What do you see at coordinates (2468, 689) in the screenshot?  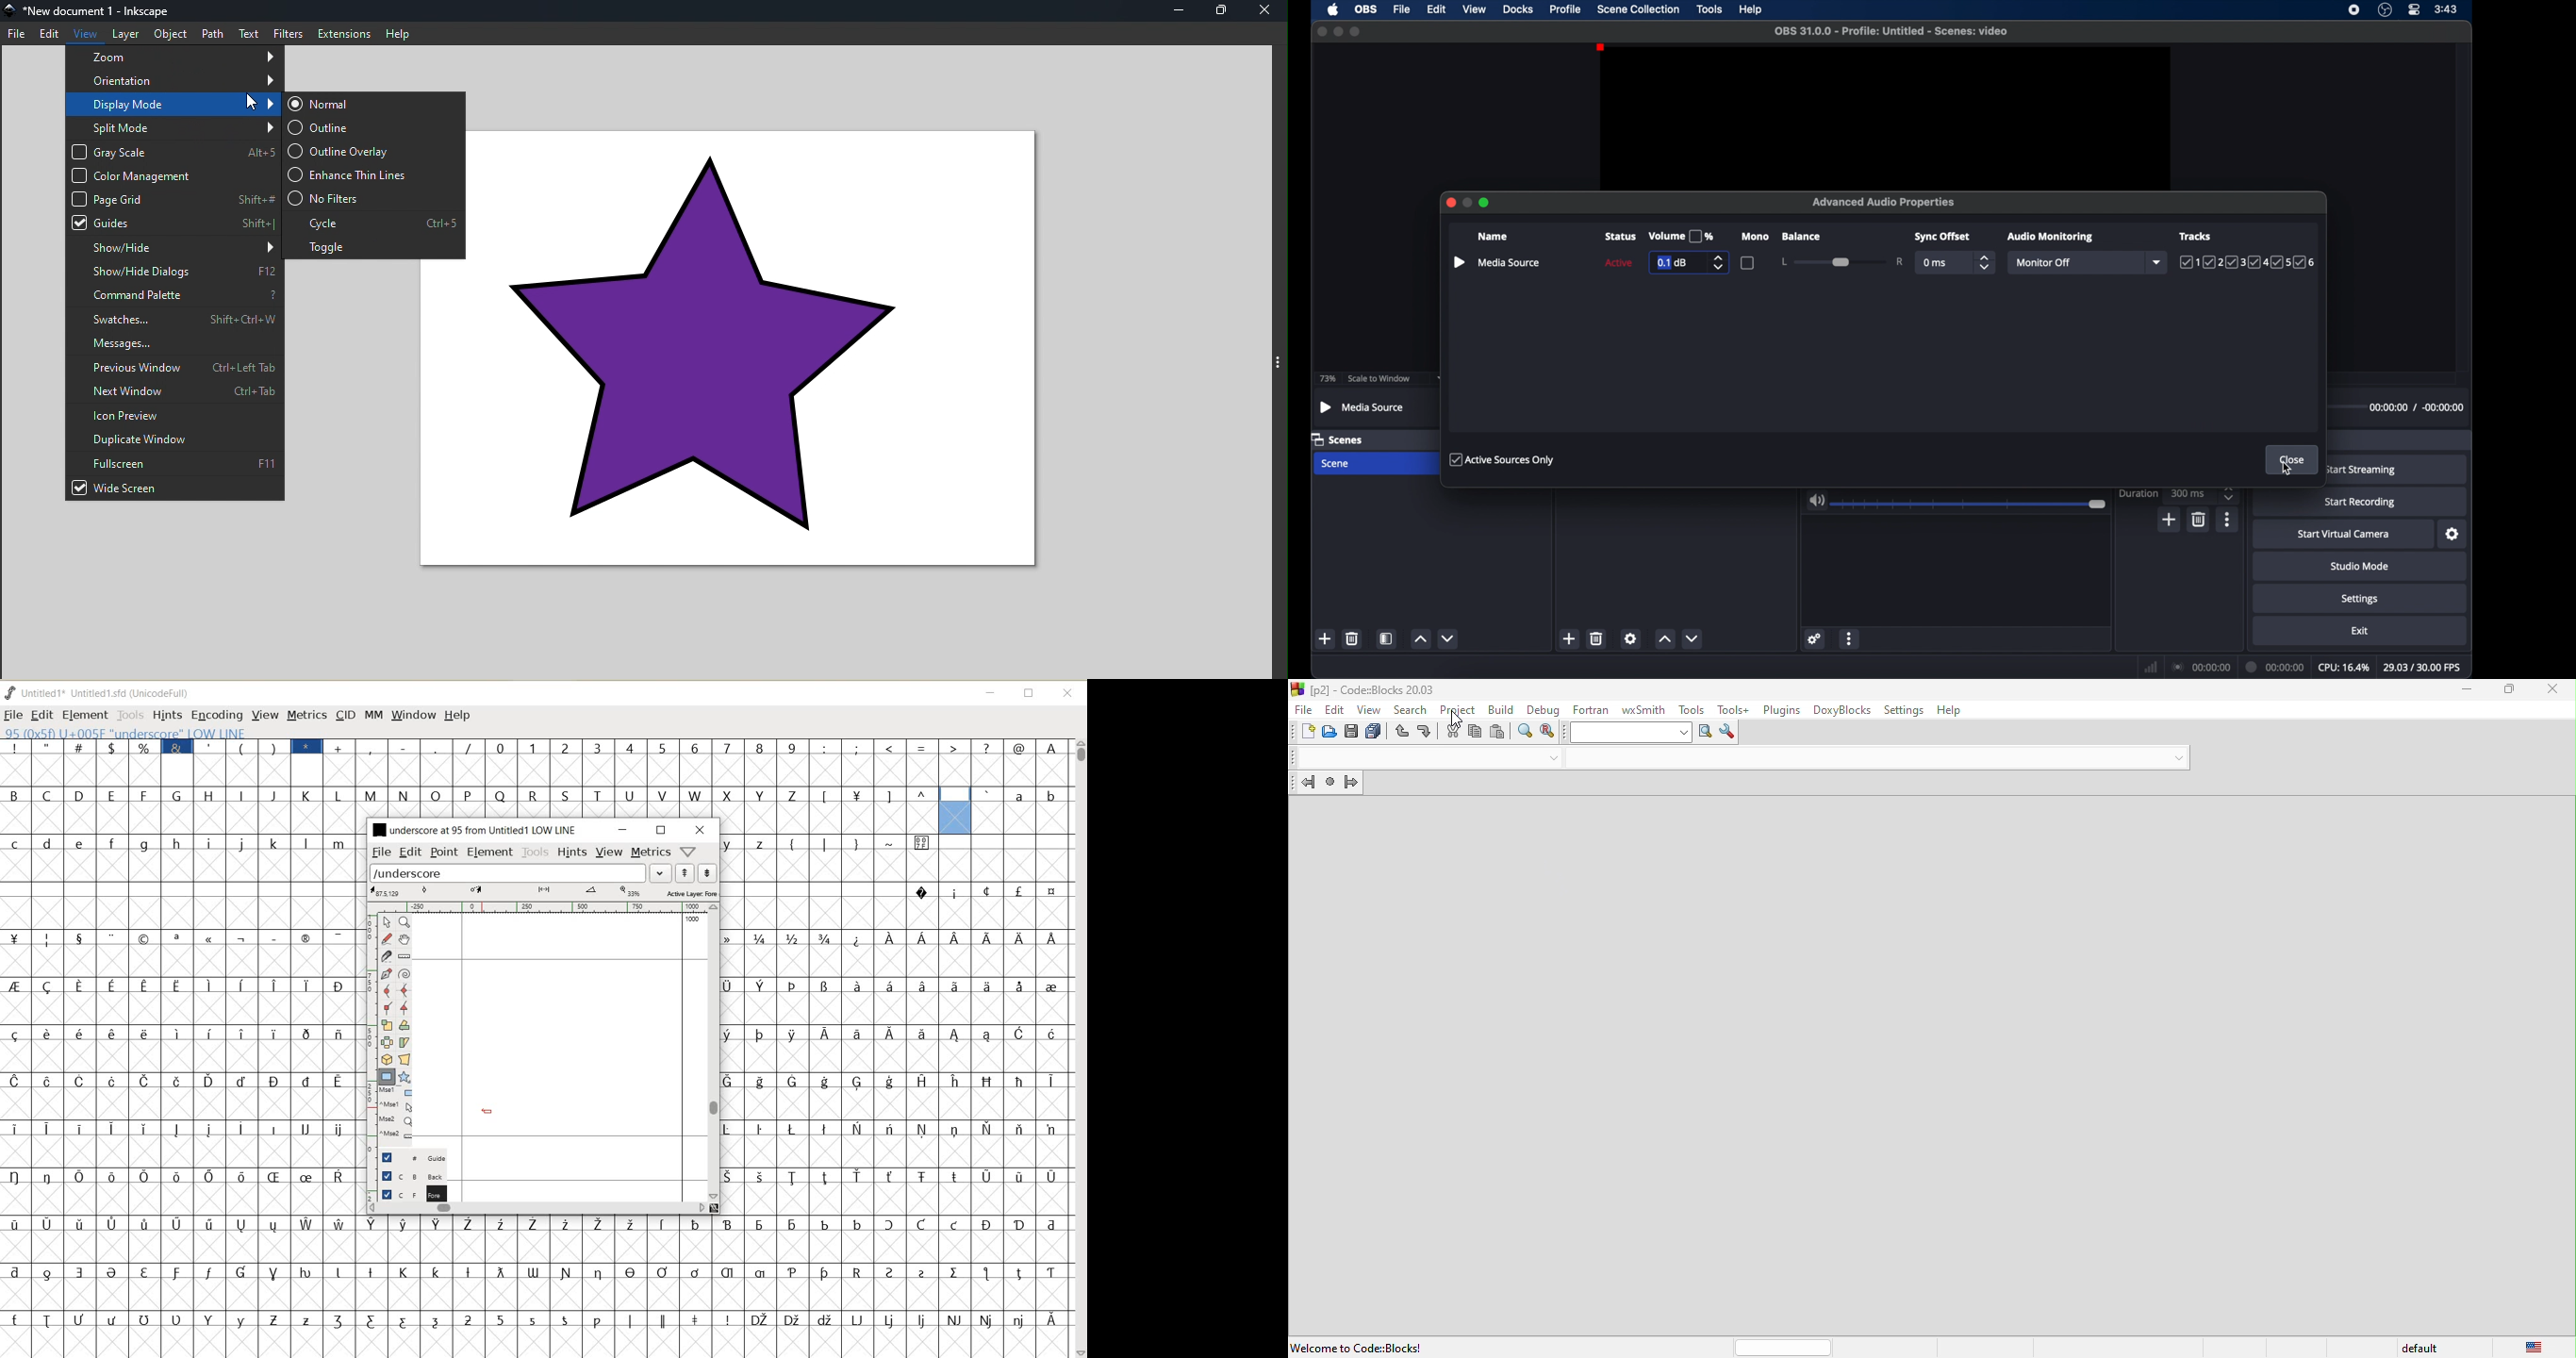 I see `minimize` at bounding box center [2468, 689].